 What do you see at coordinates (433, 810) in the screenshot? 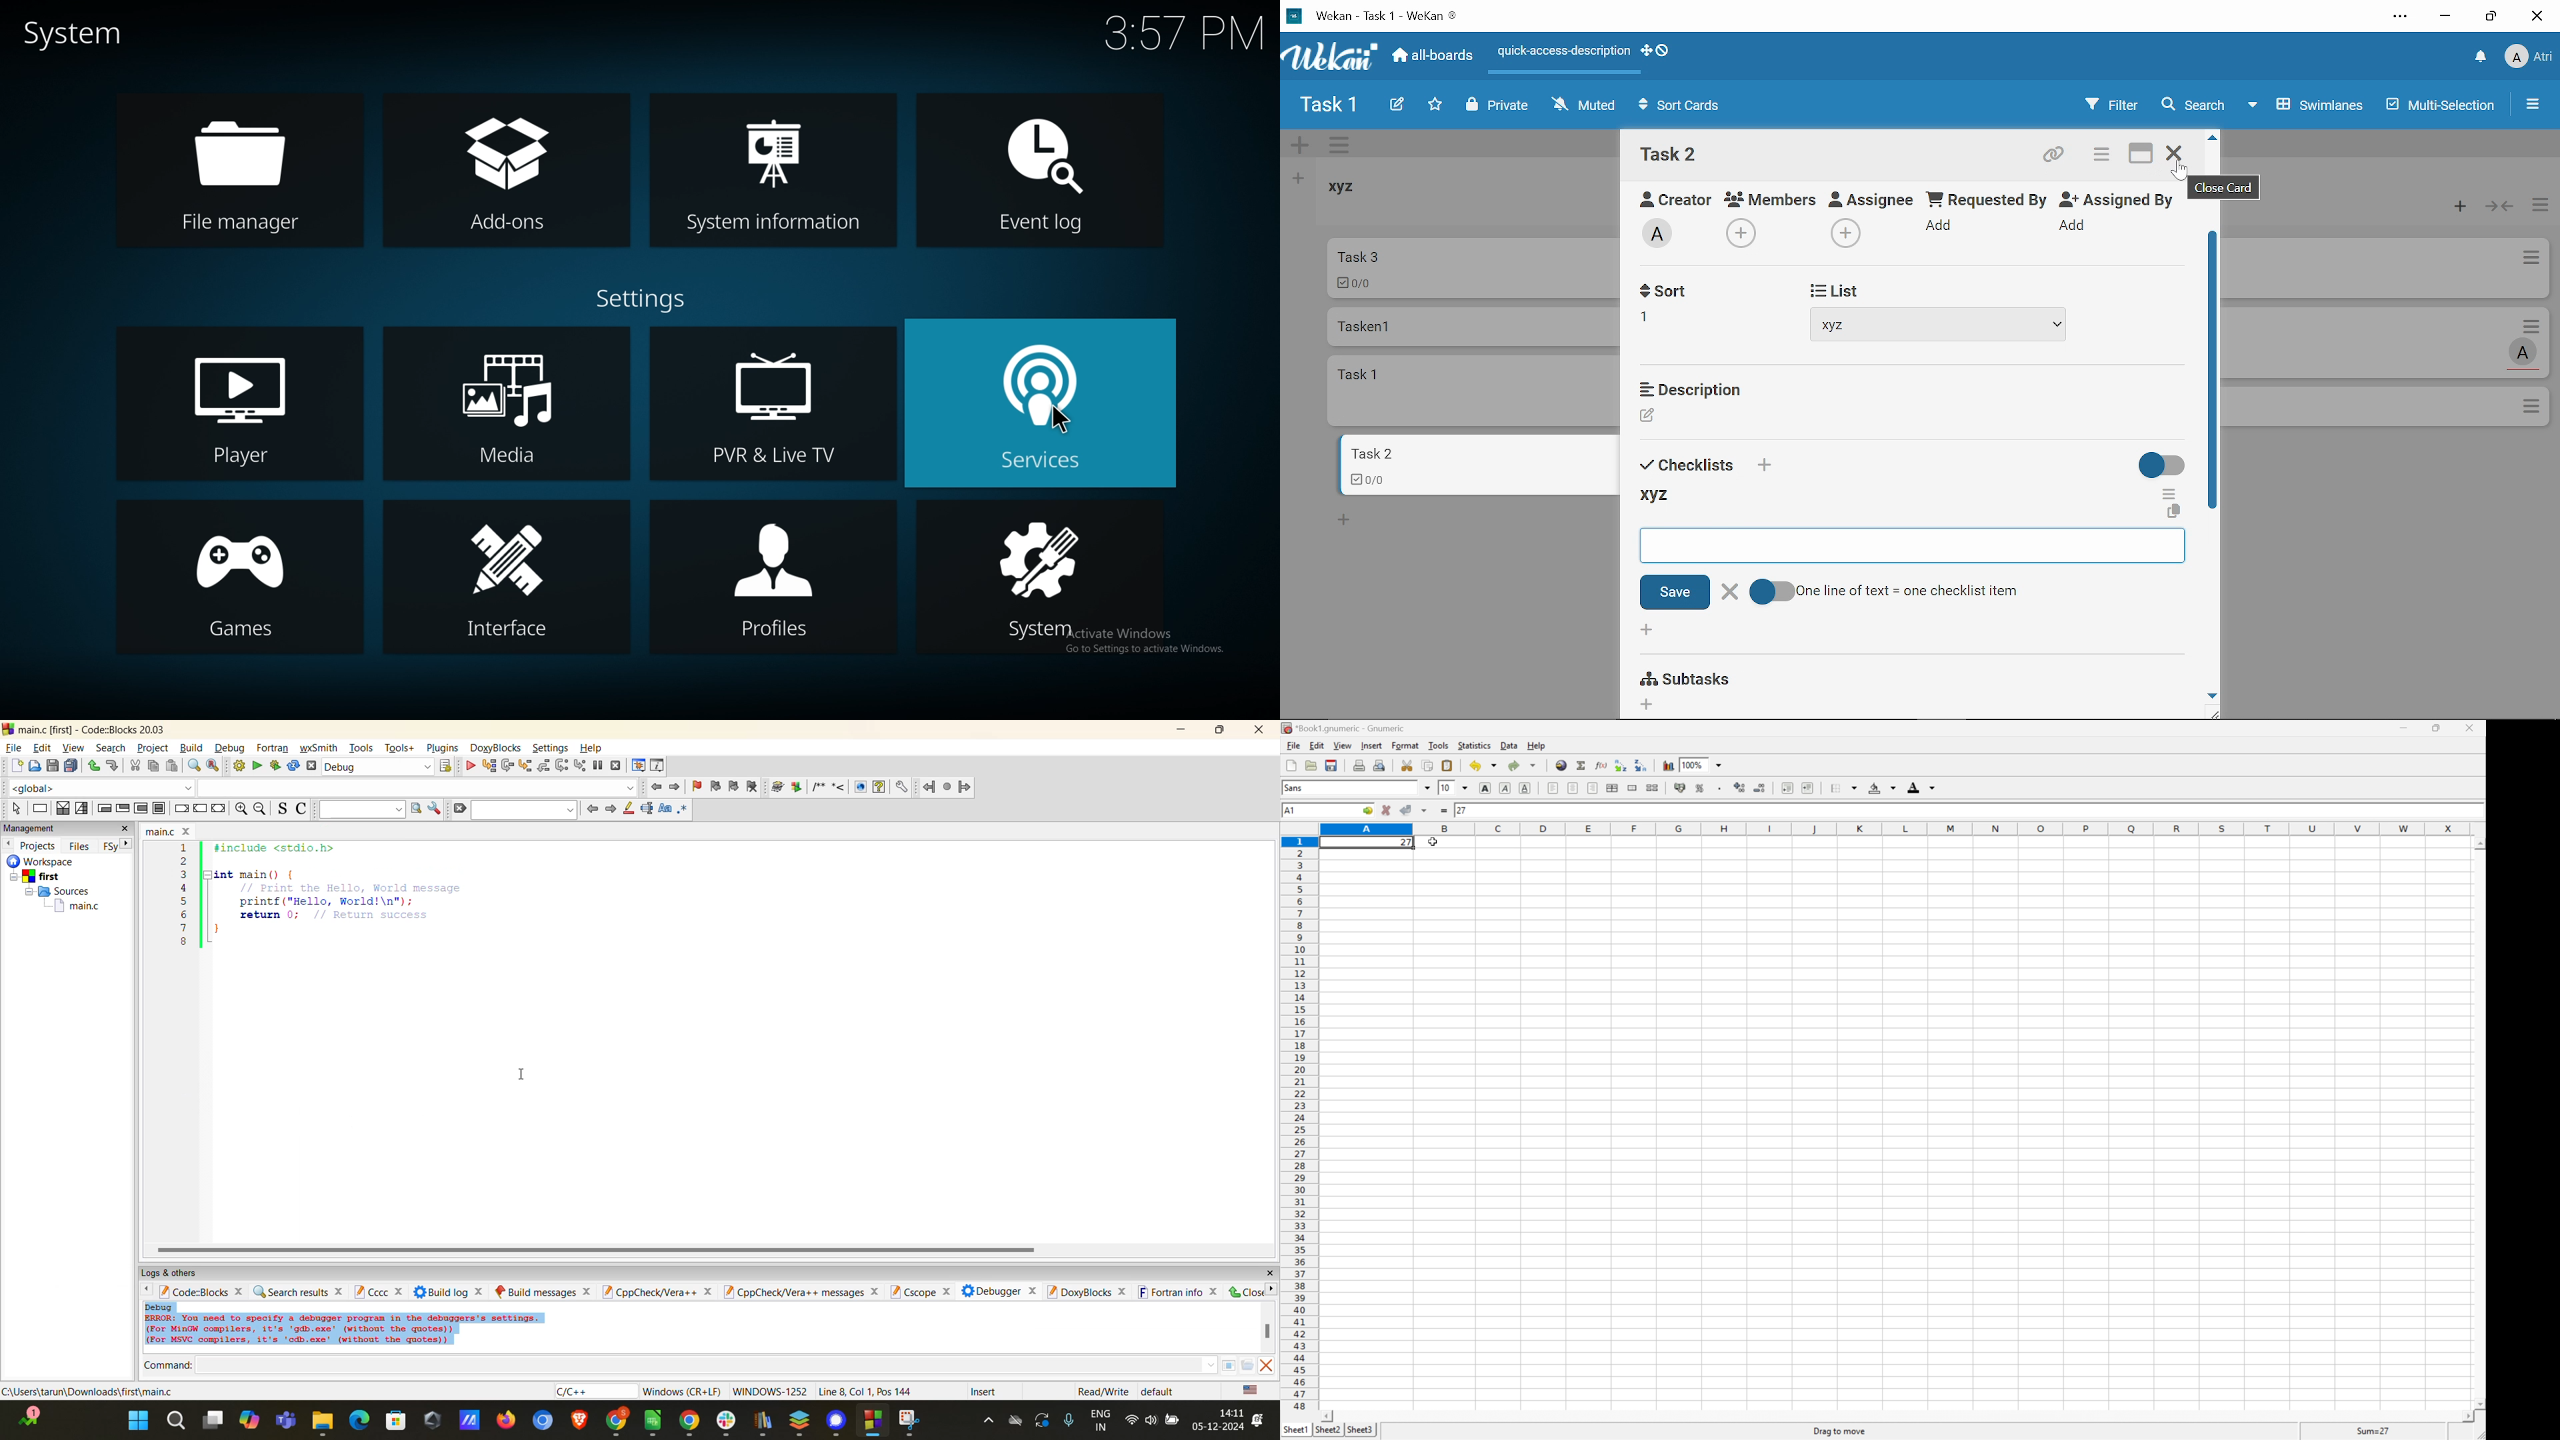
I see `show options window` at bounding box center [433, 810].